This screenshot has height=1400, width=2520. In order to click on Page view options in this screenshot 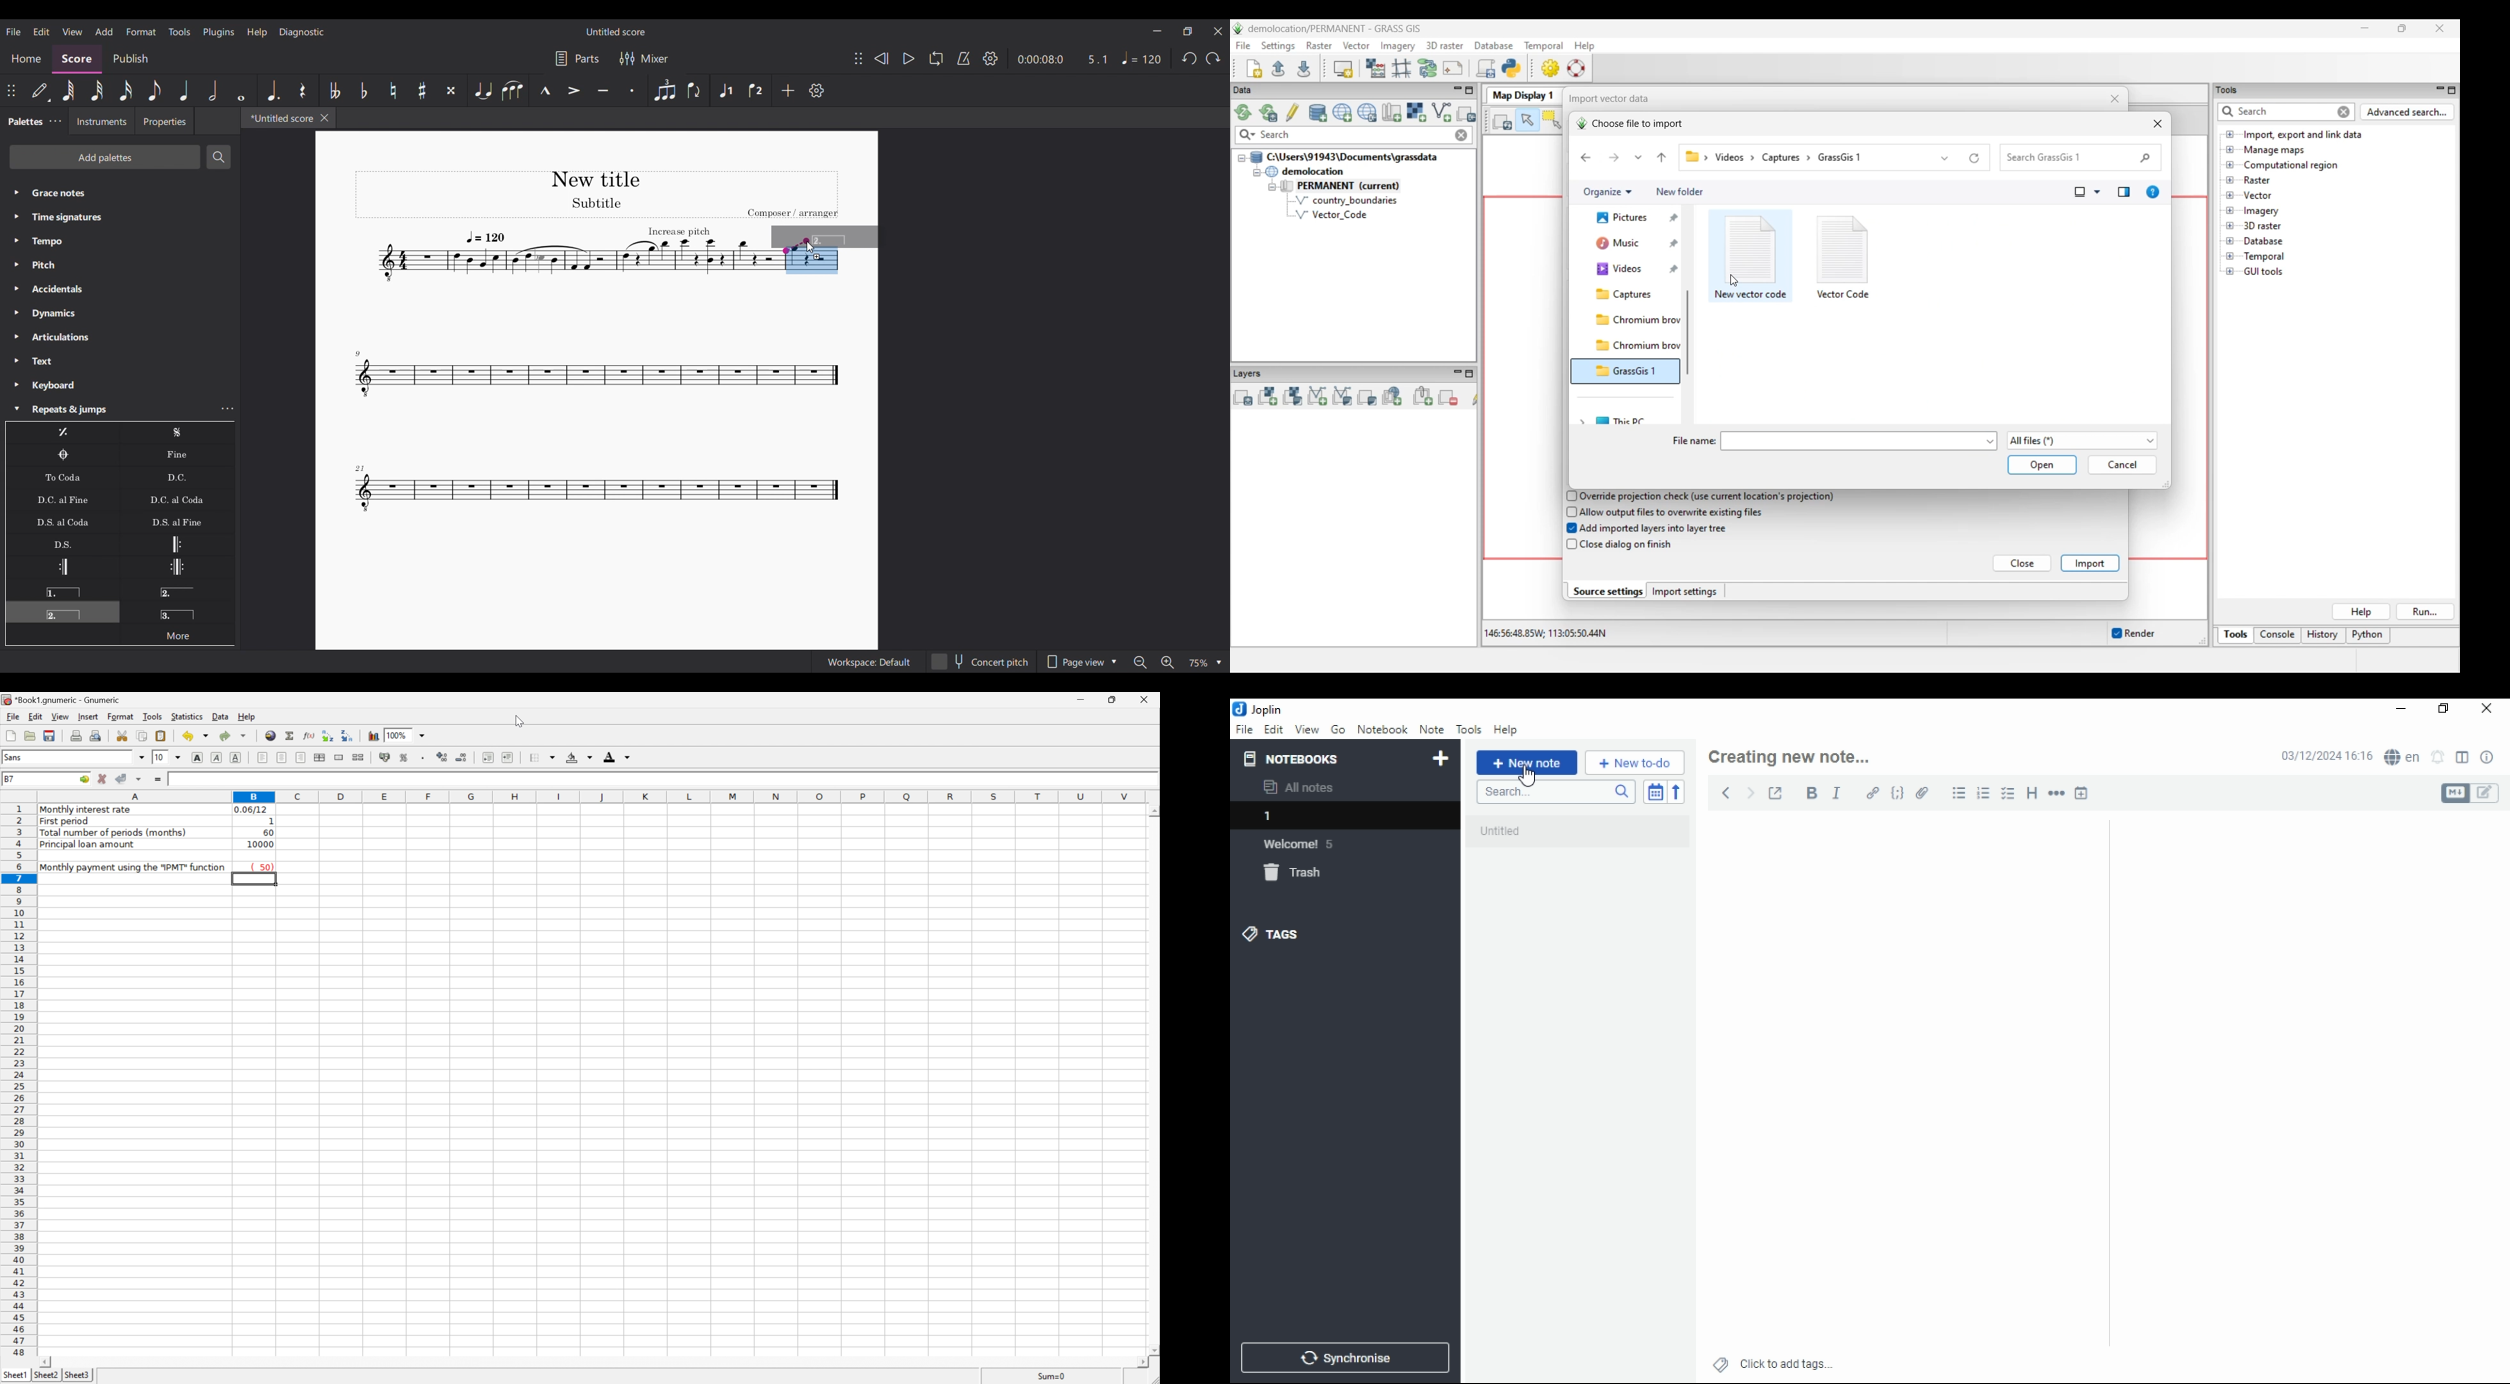, I will do `click(1080, 661)`.